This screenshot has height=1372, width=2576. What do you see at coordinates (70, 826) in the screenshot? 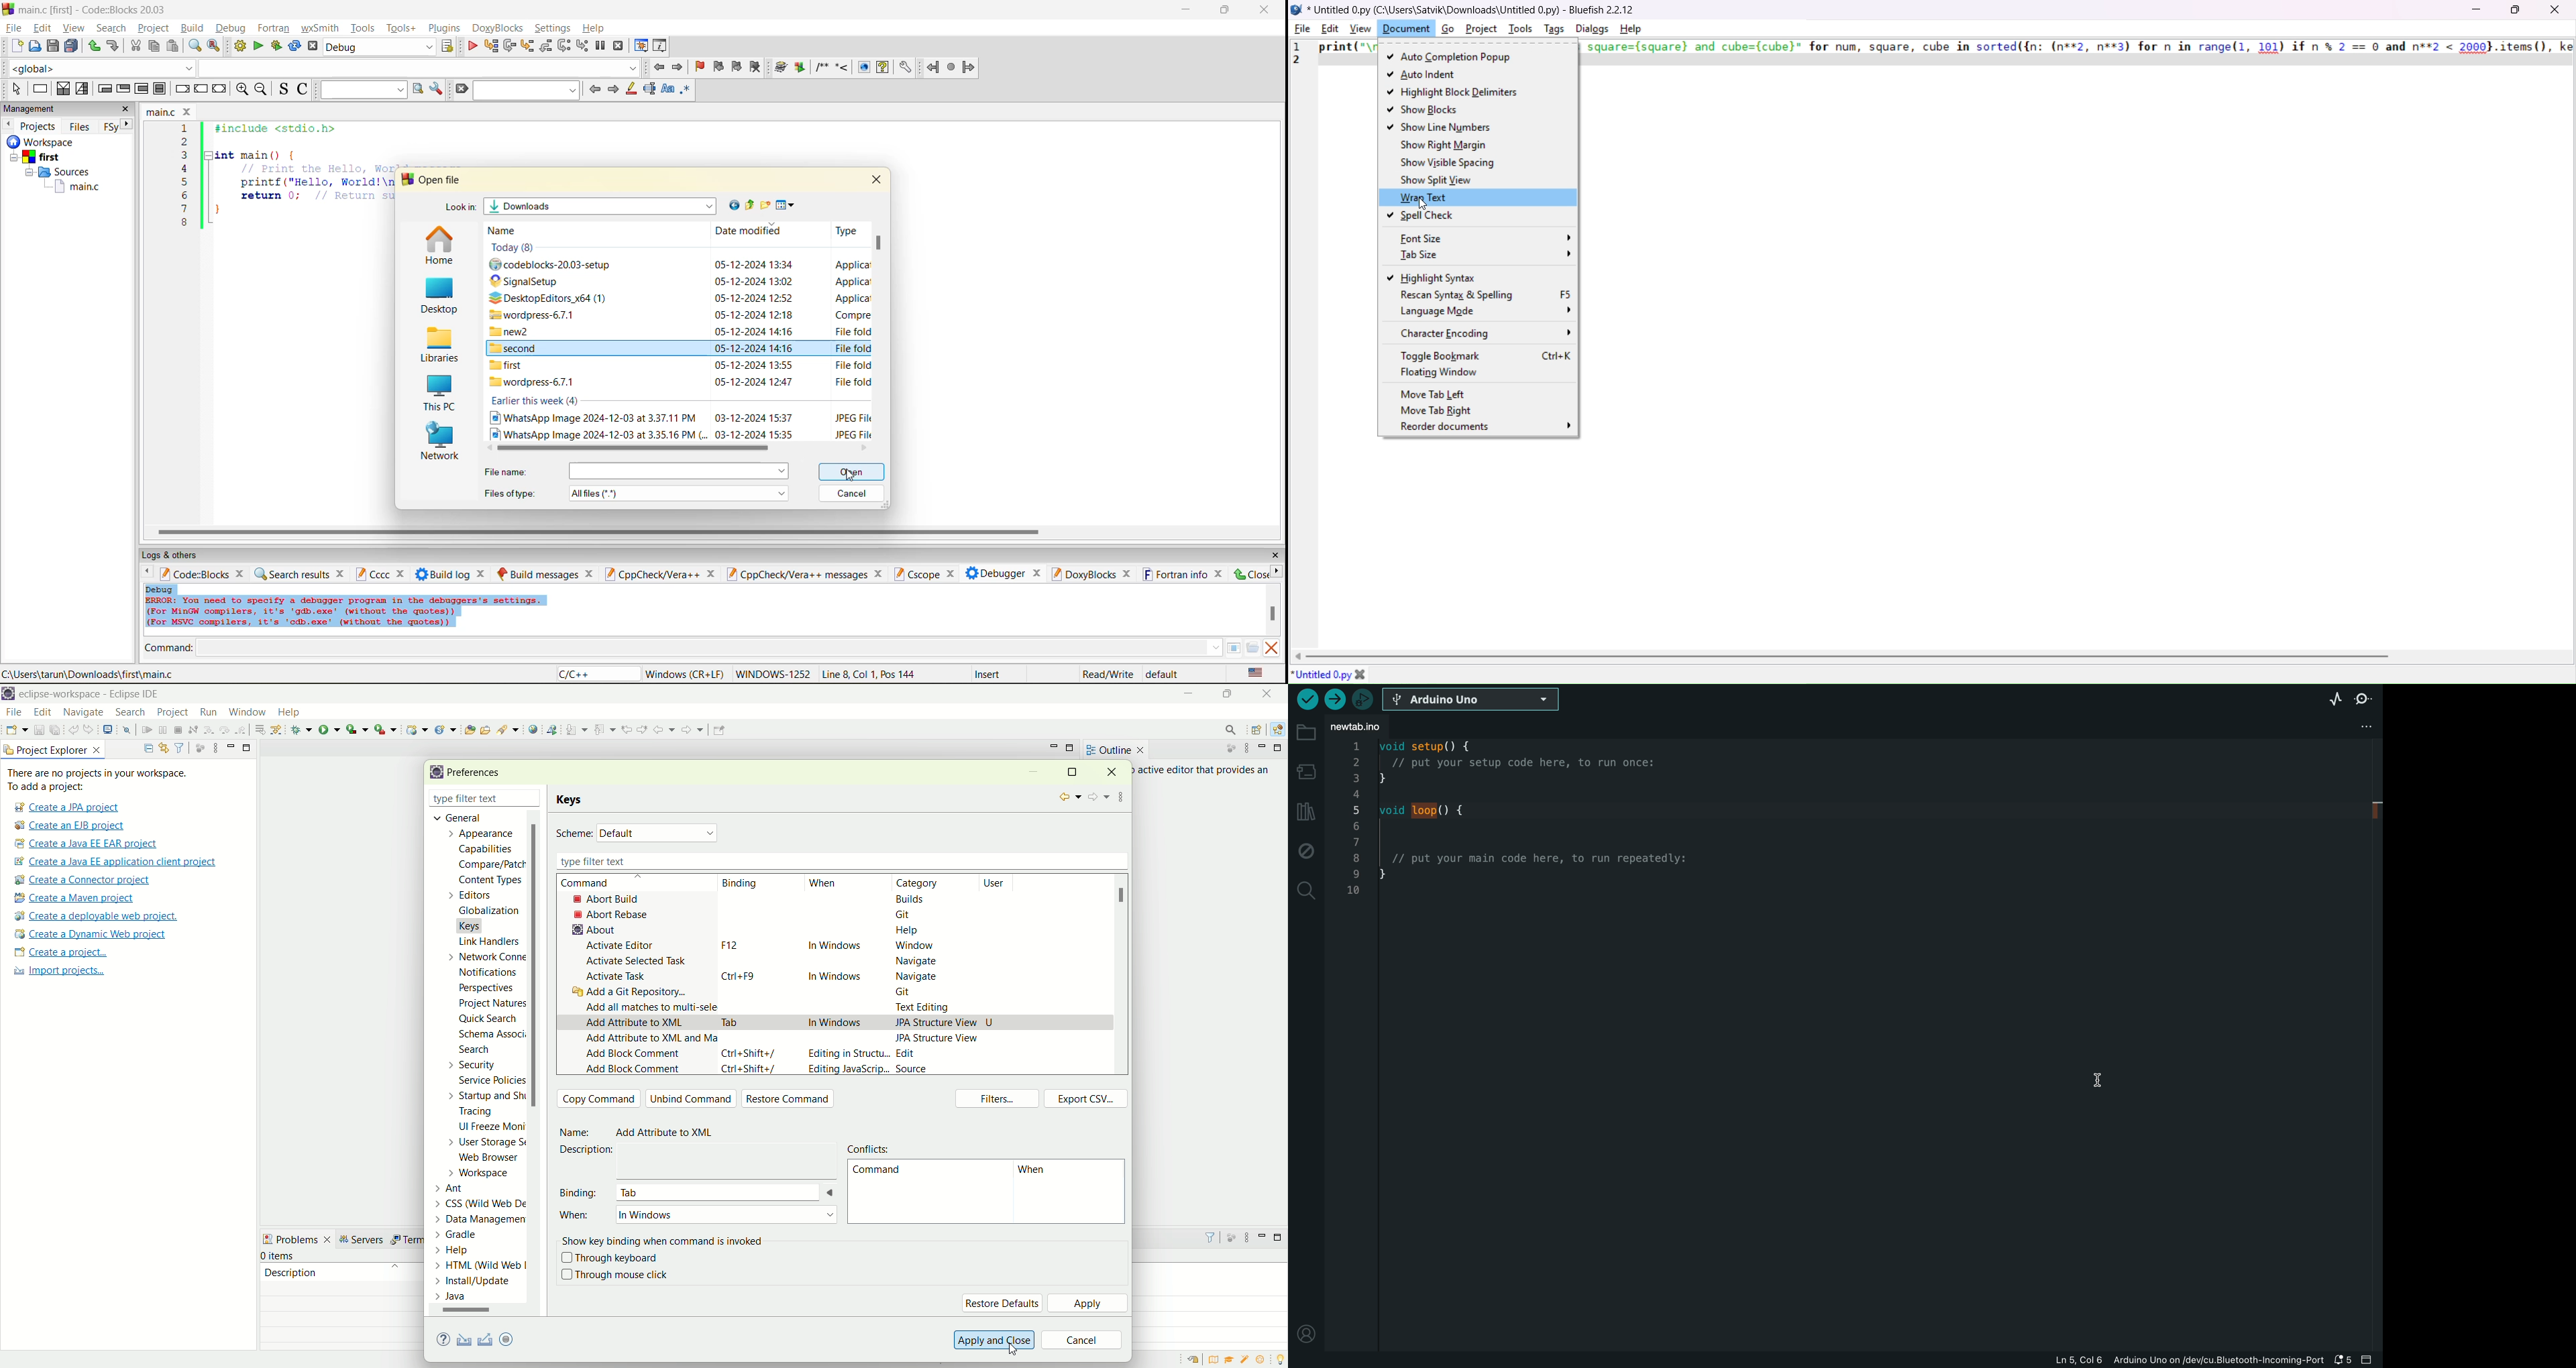
I see `create a EJB project` at bounding box center [70, 826].